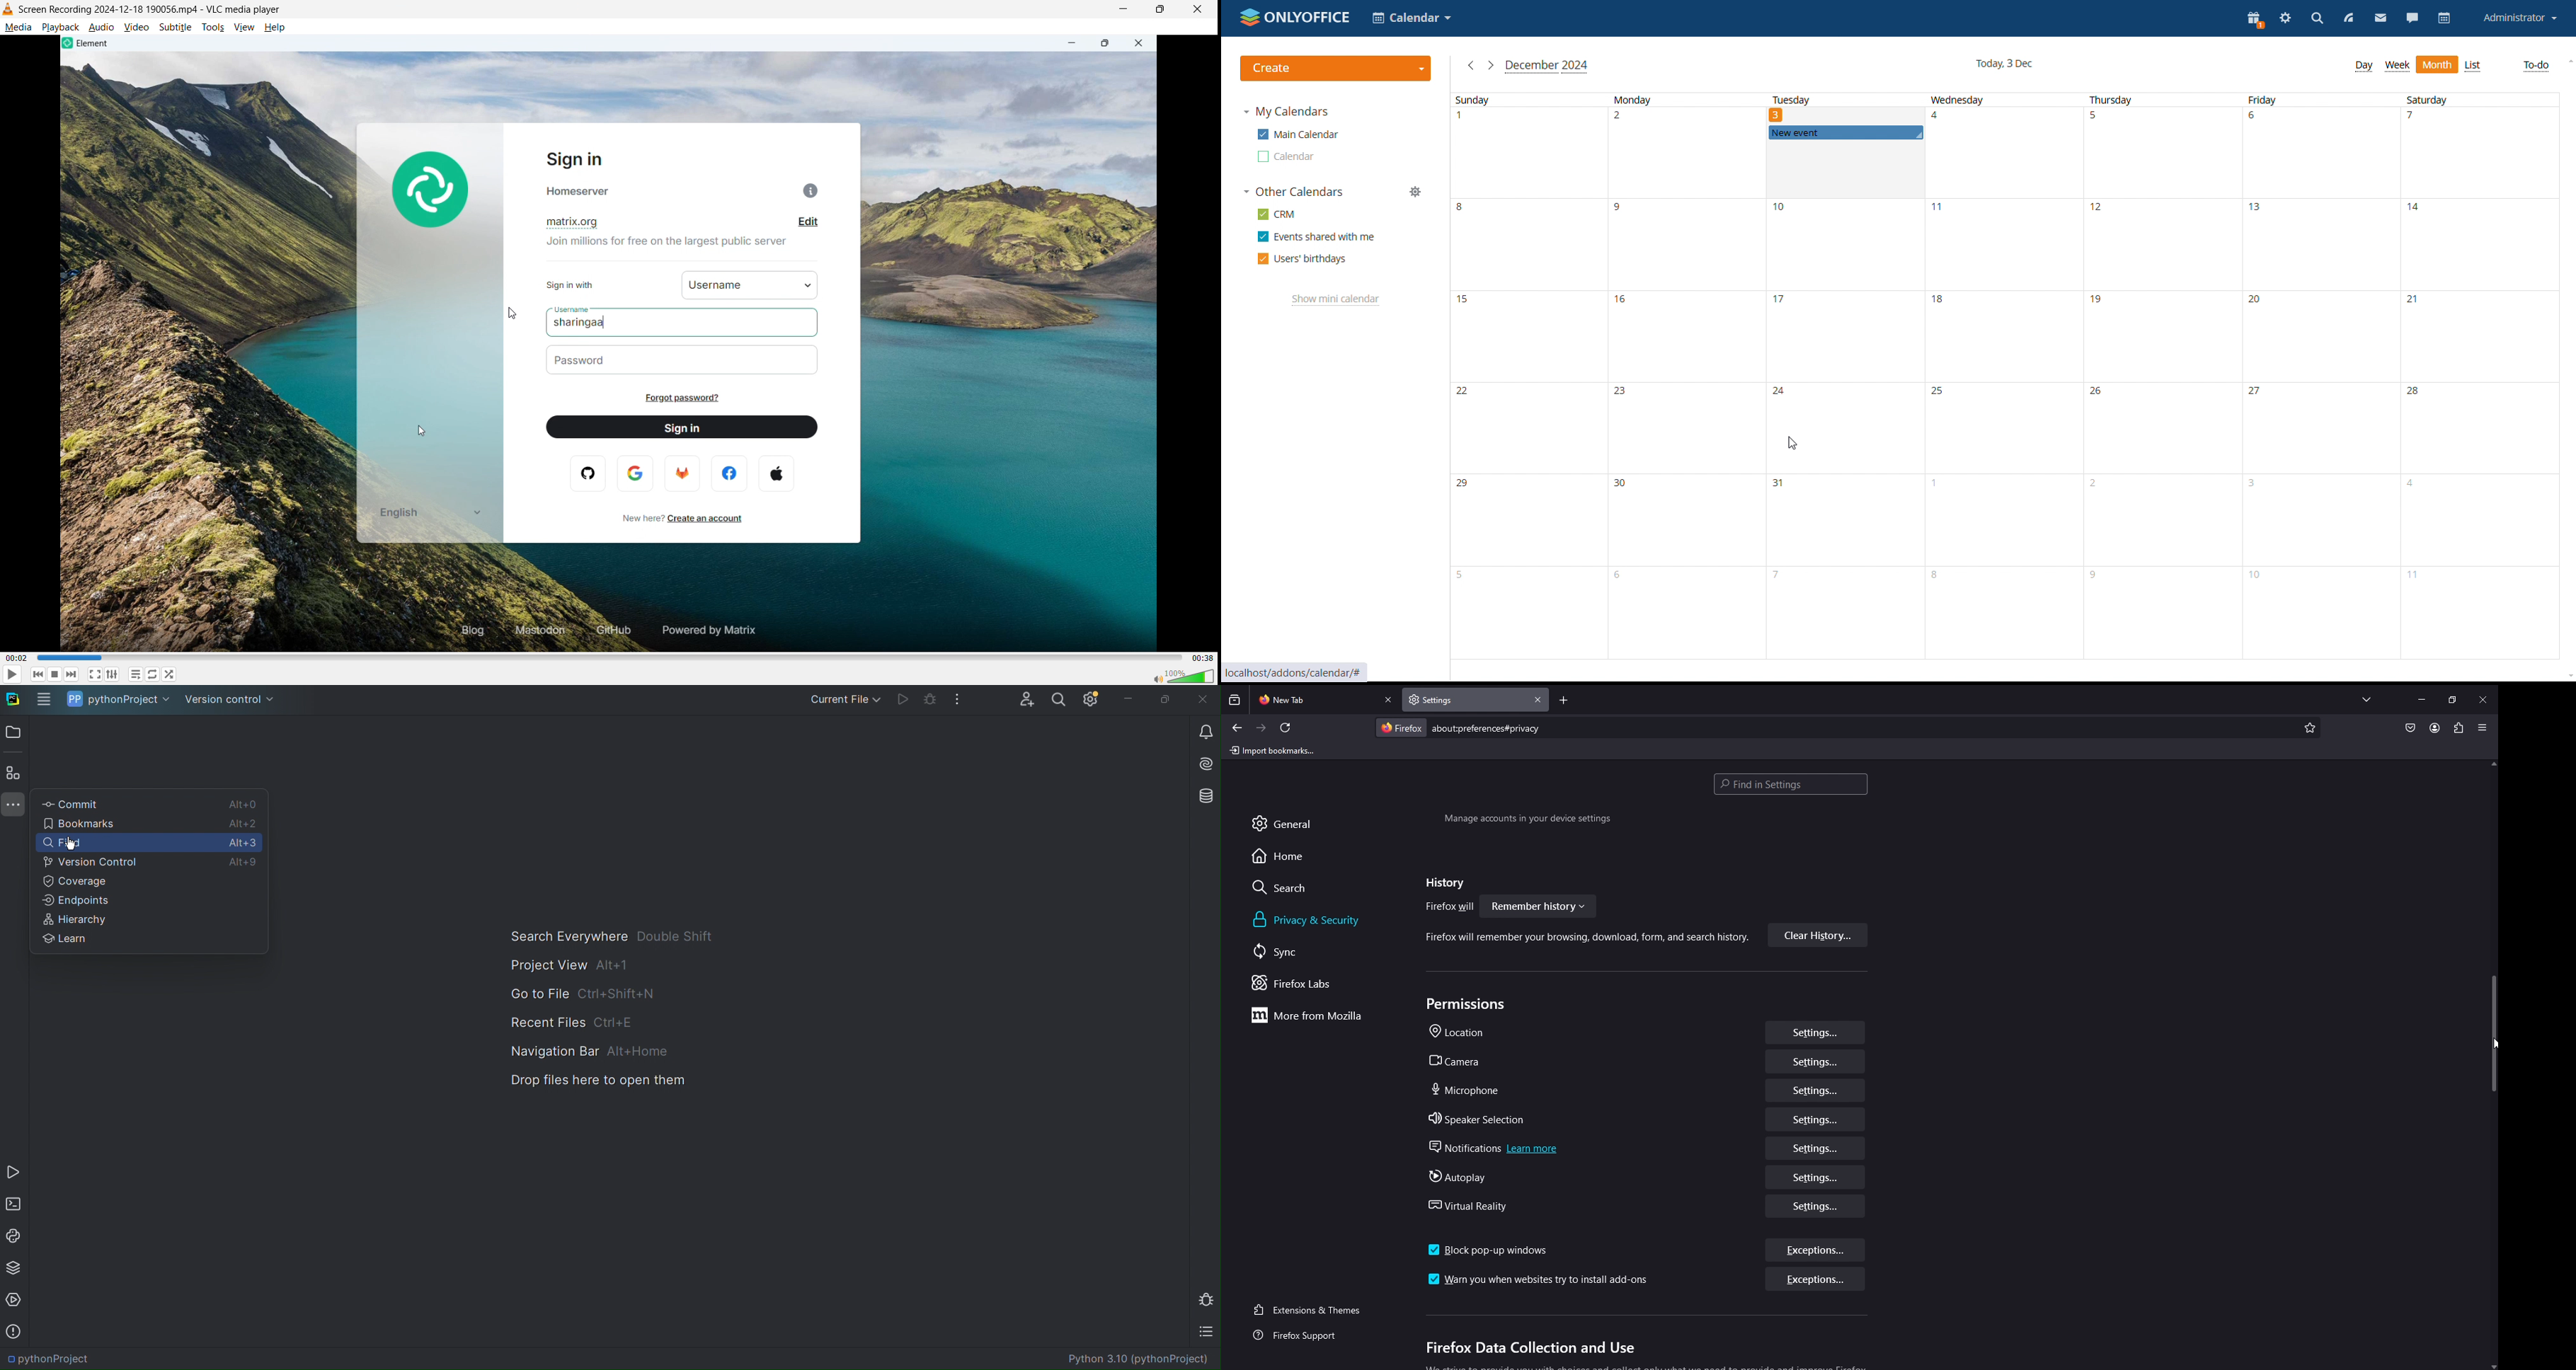 The width and height of the screenshot is (2576, 1372). Describe the element at coordinates (1818, 936) in the screenshot. I see `clear history` at that location.